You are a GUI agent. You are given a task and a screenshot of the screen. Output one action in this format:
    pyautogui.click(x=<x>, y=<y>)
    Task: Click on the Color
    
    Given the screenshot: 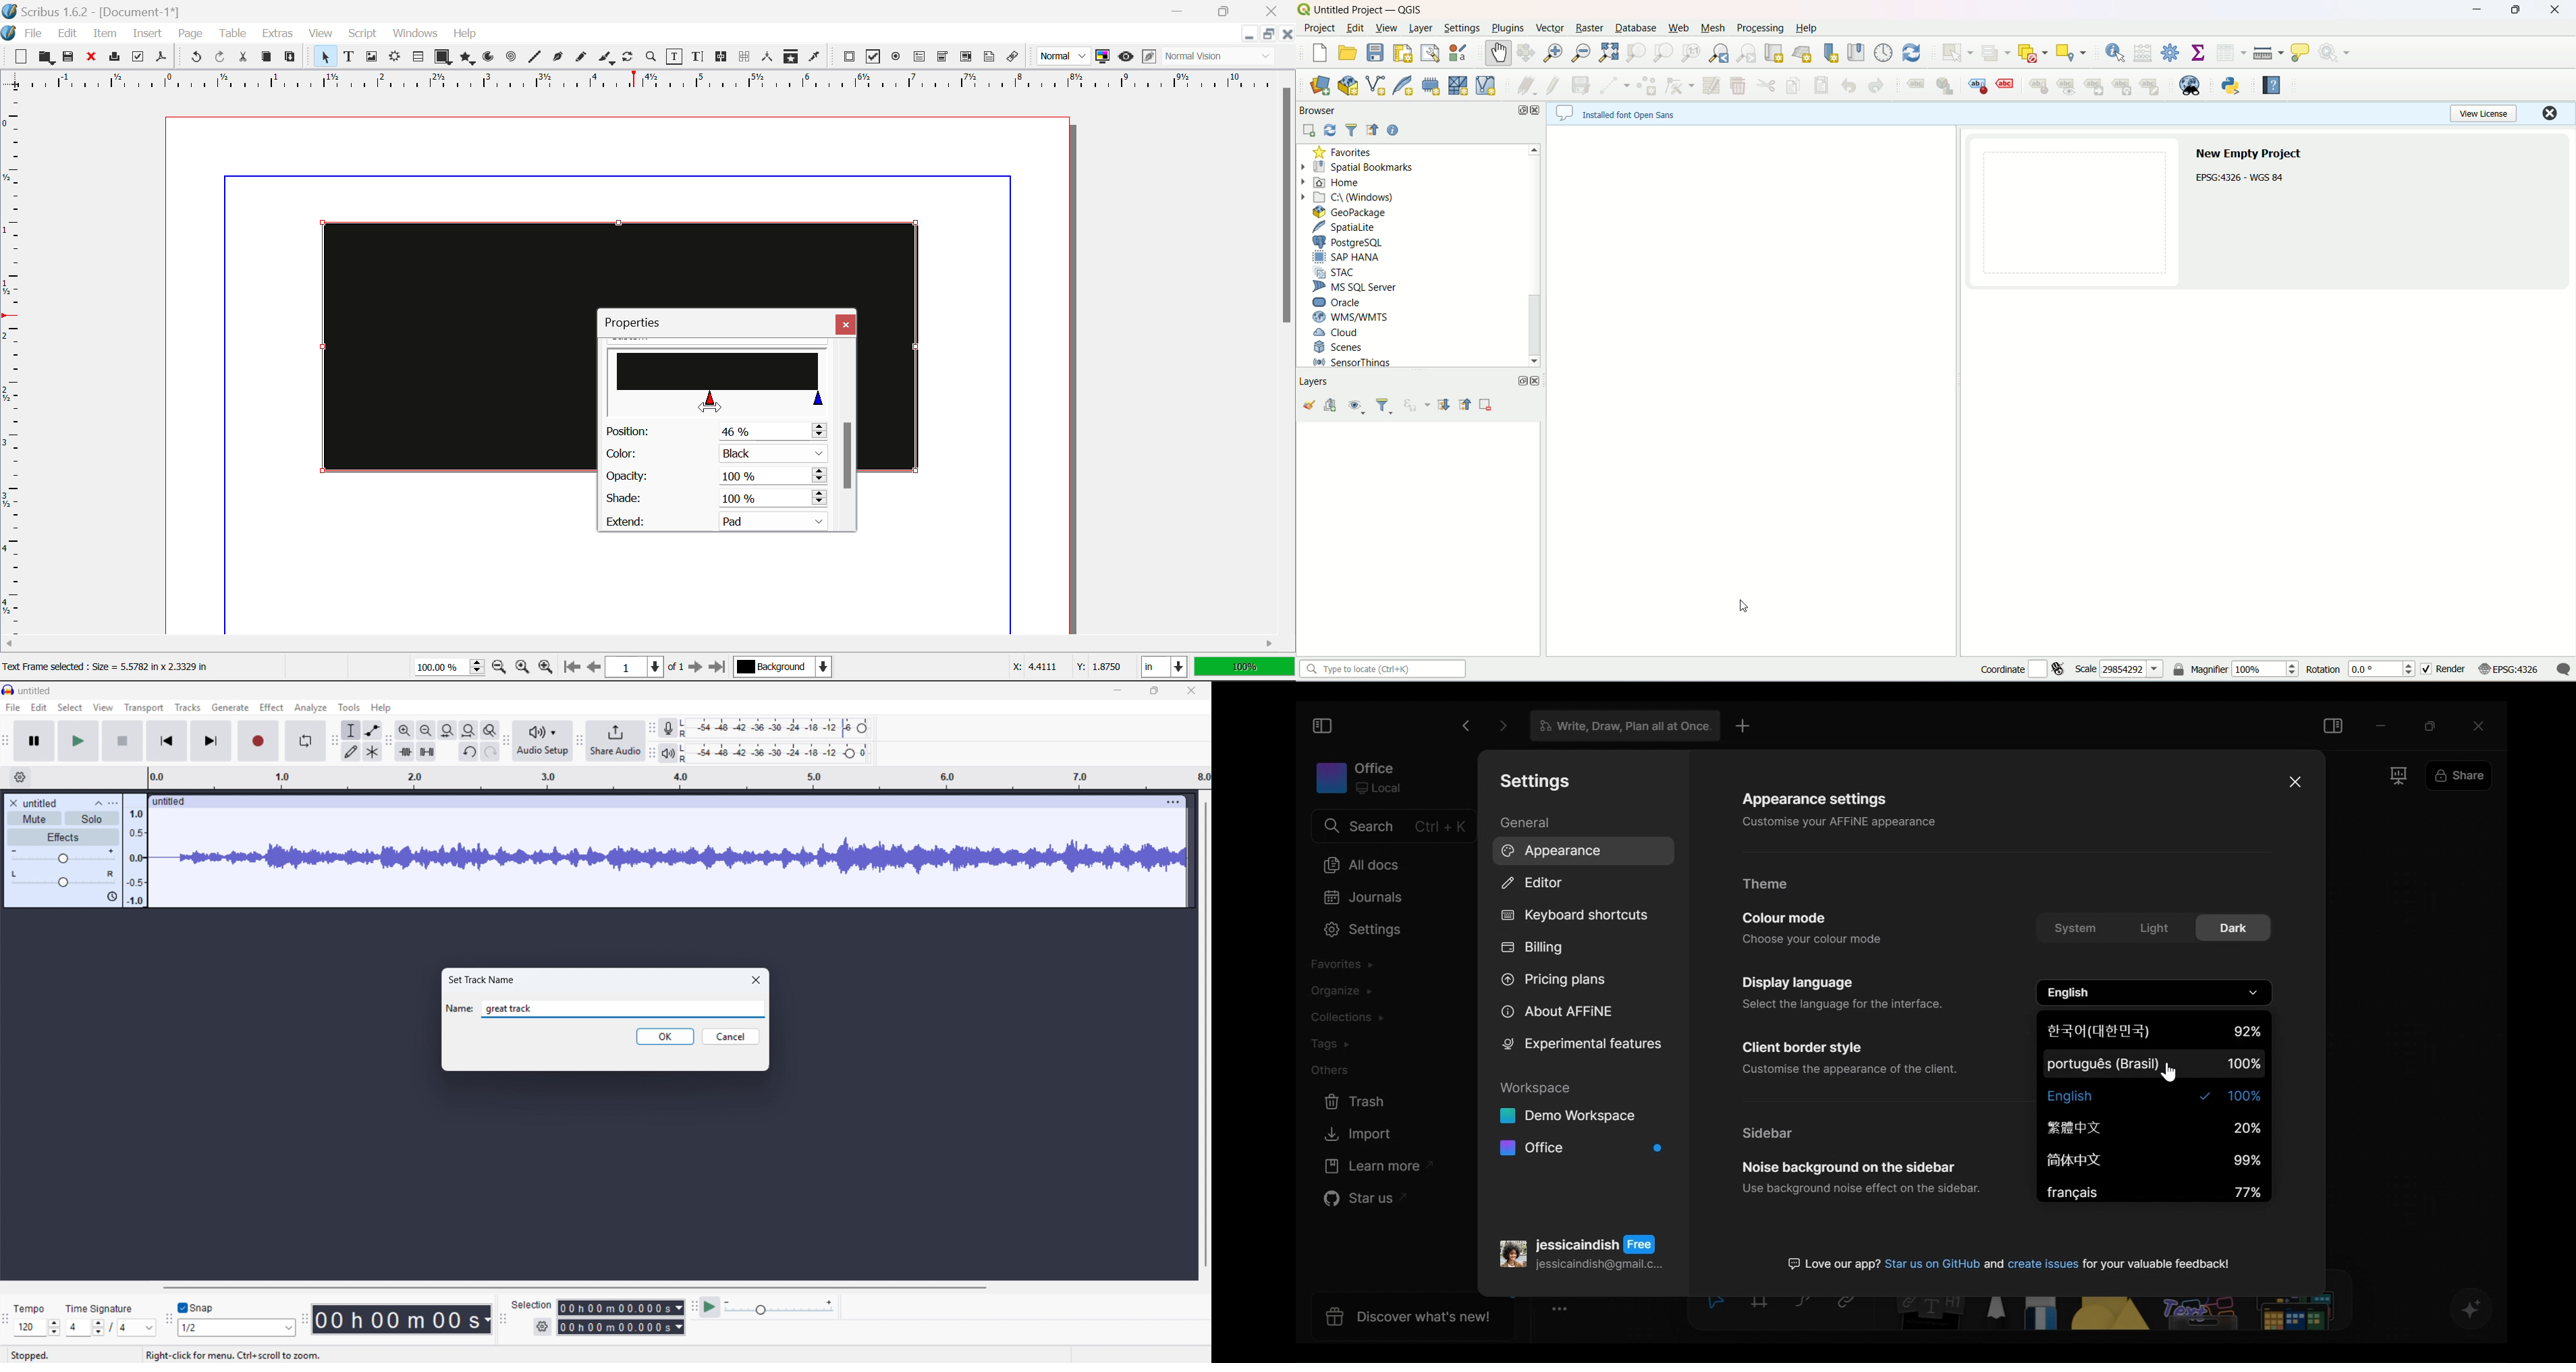 What is the action you would take?
    pyautogui.click(x=714, y=454)
    